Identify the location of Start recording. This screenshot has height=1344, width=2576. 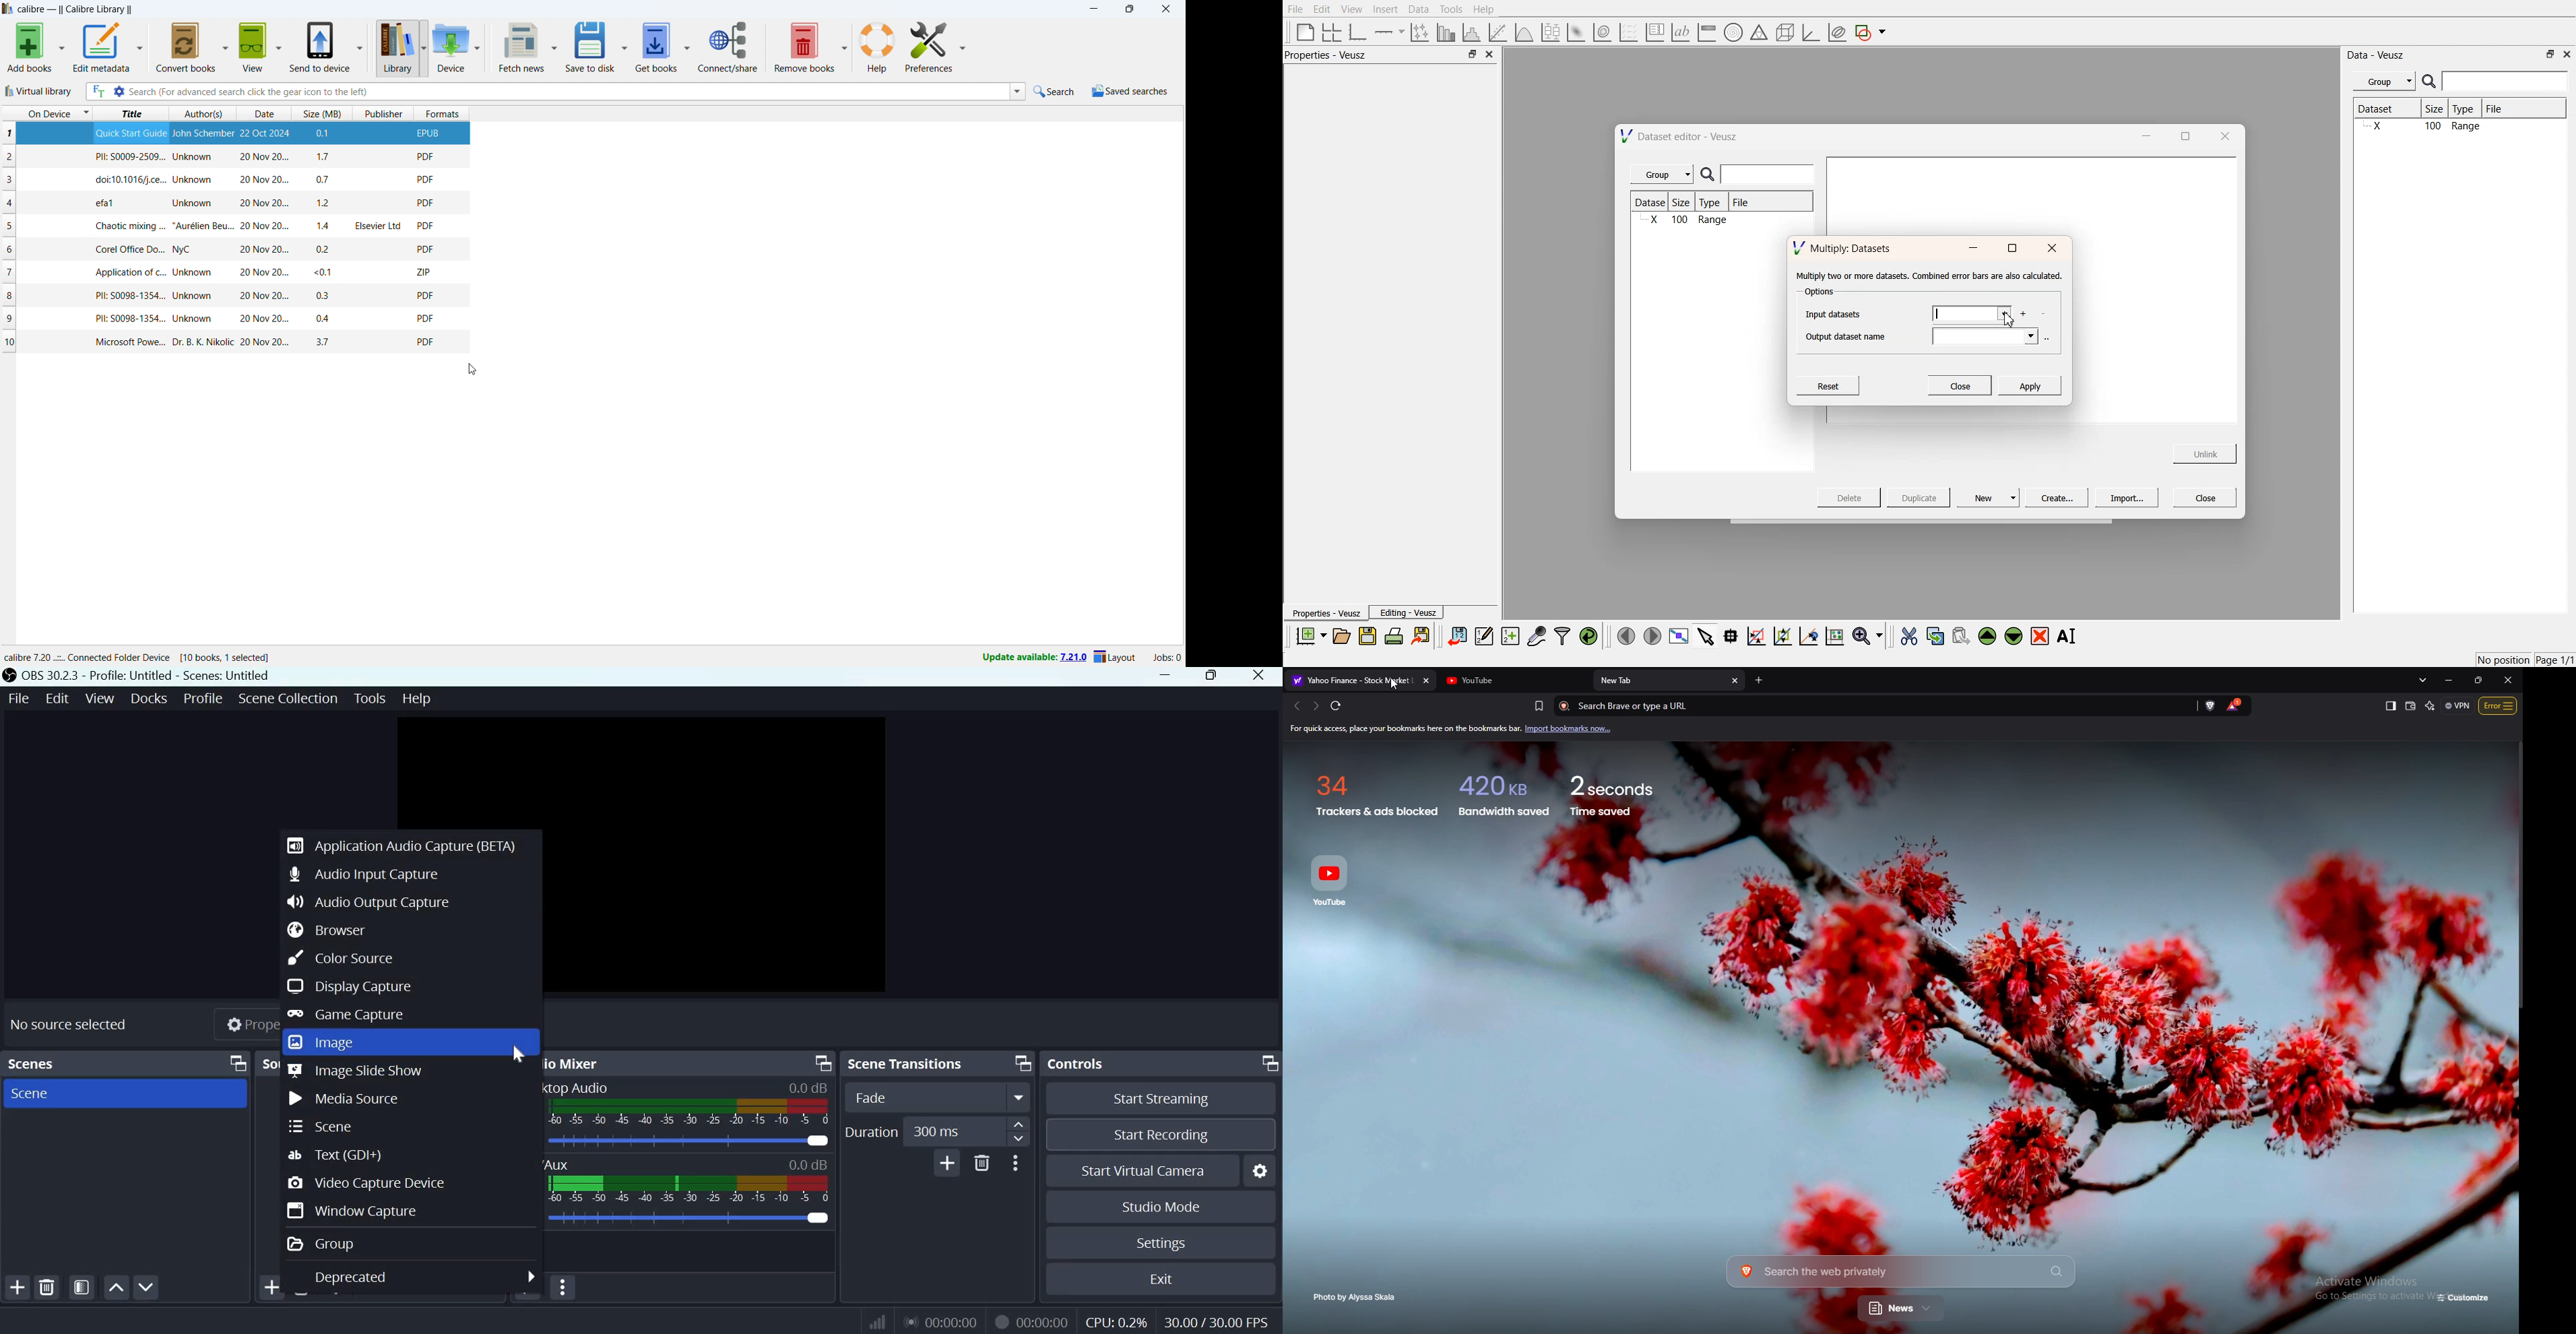
(1161, 1133).